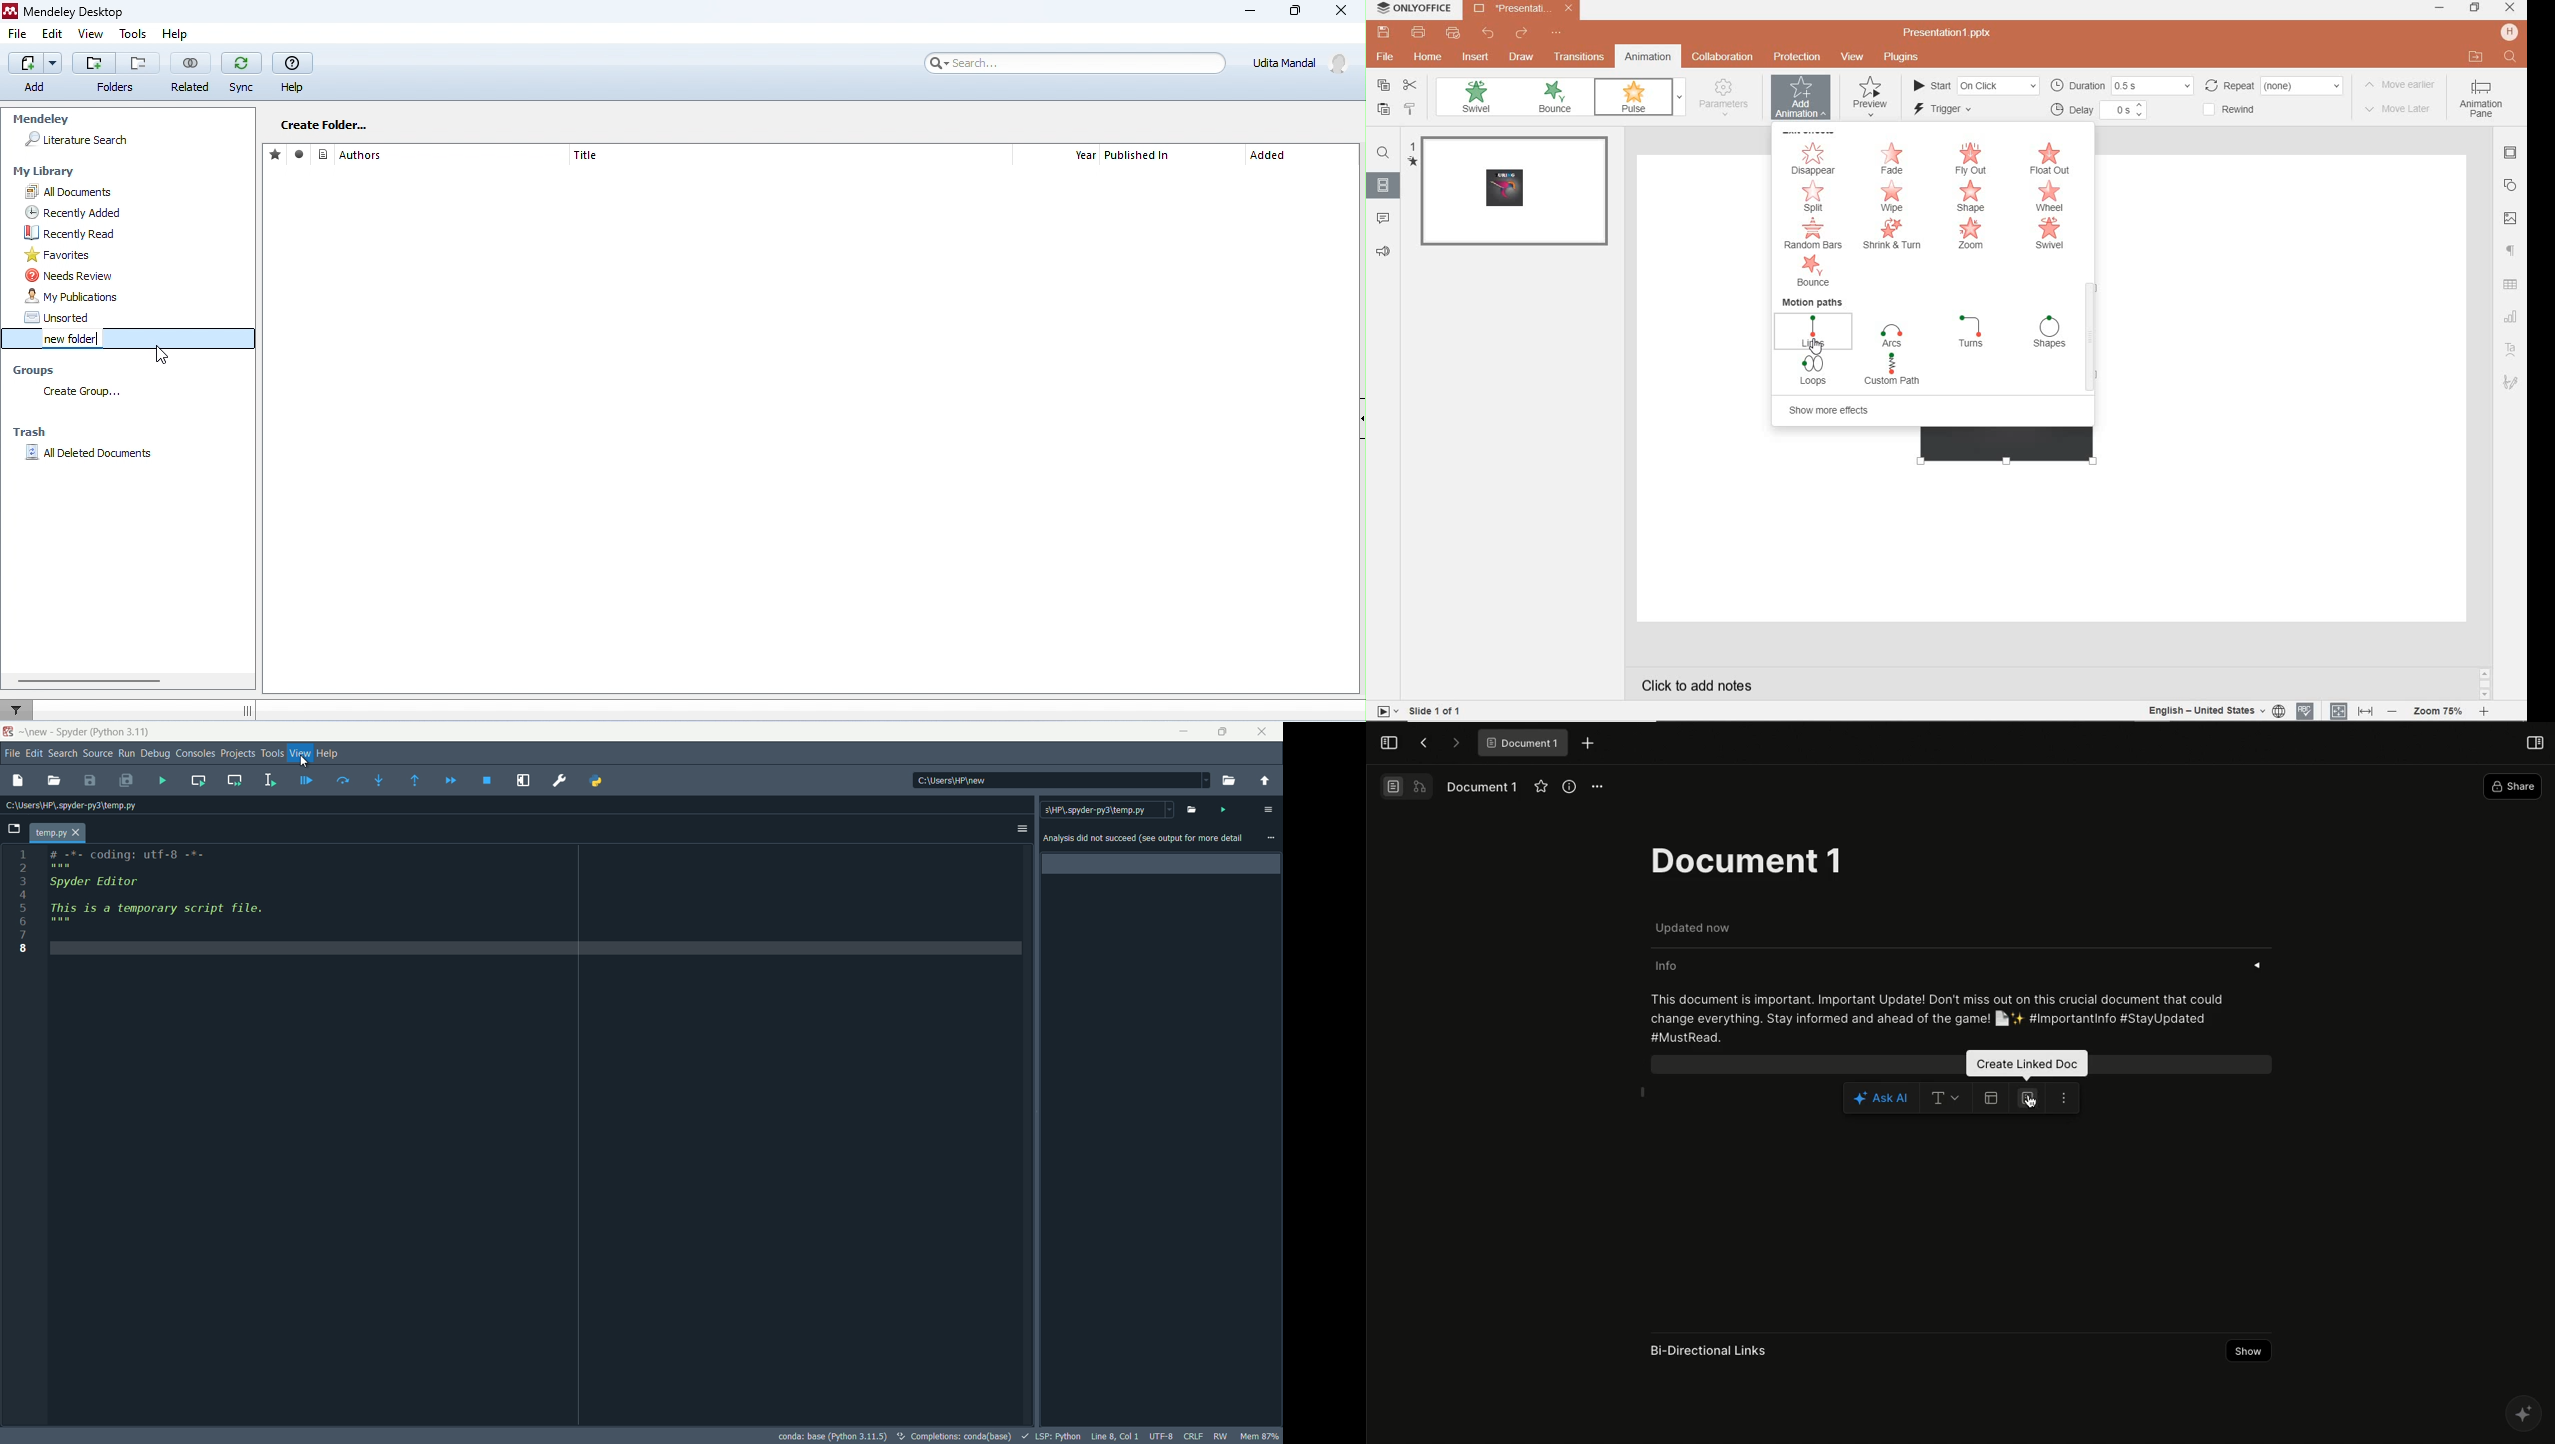  I want to click on view, so click(90, 34).